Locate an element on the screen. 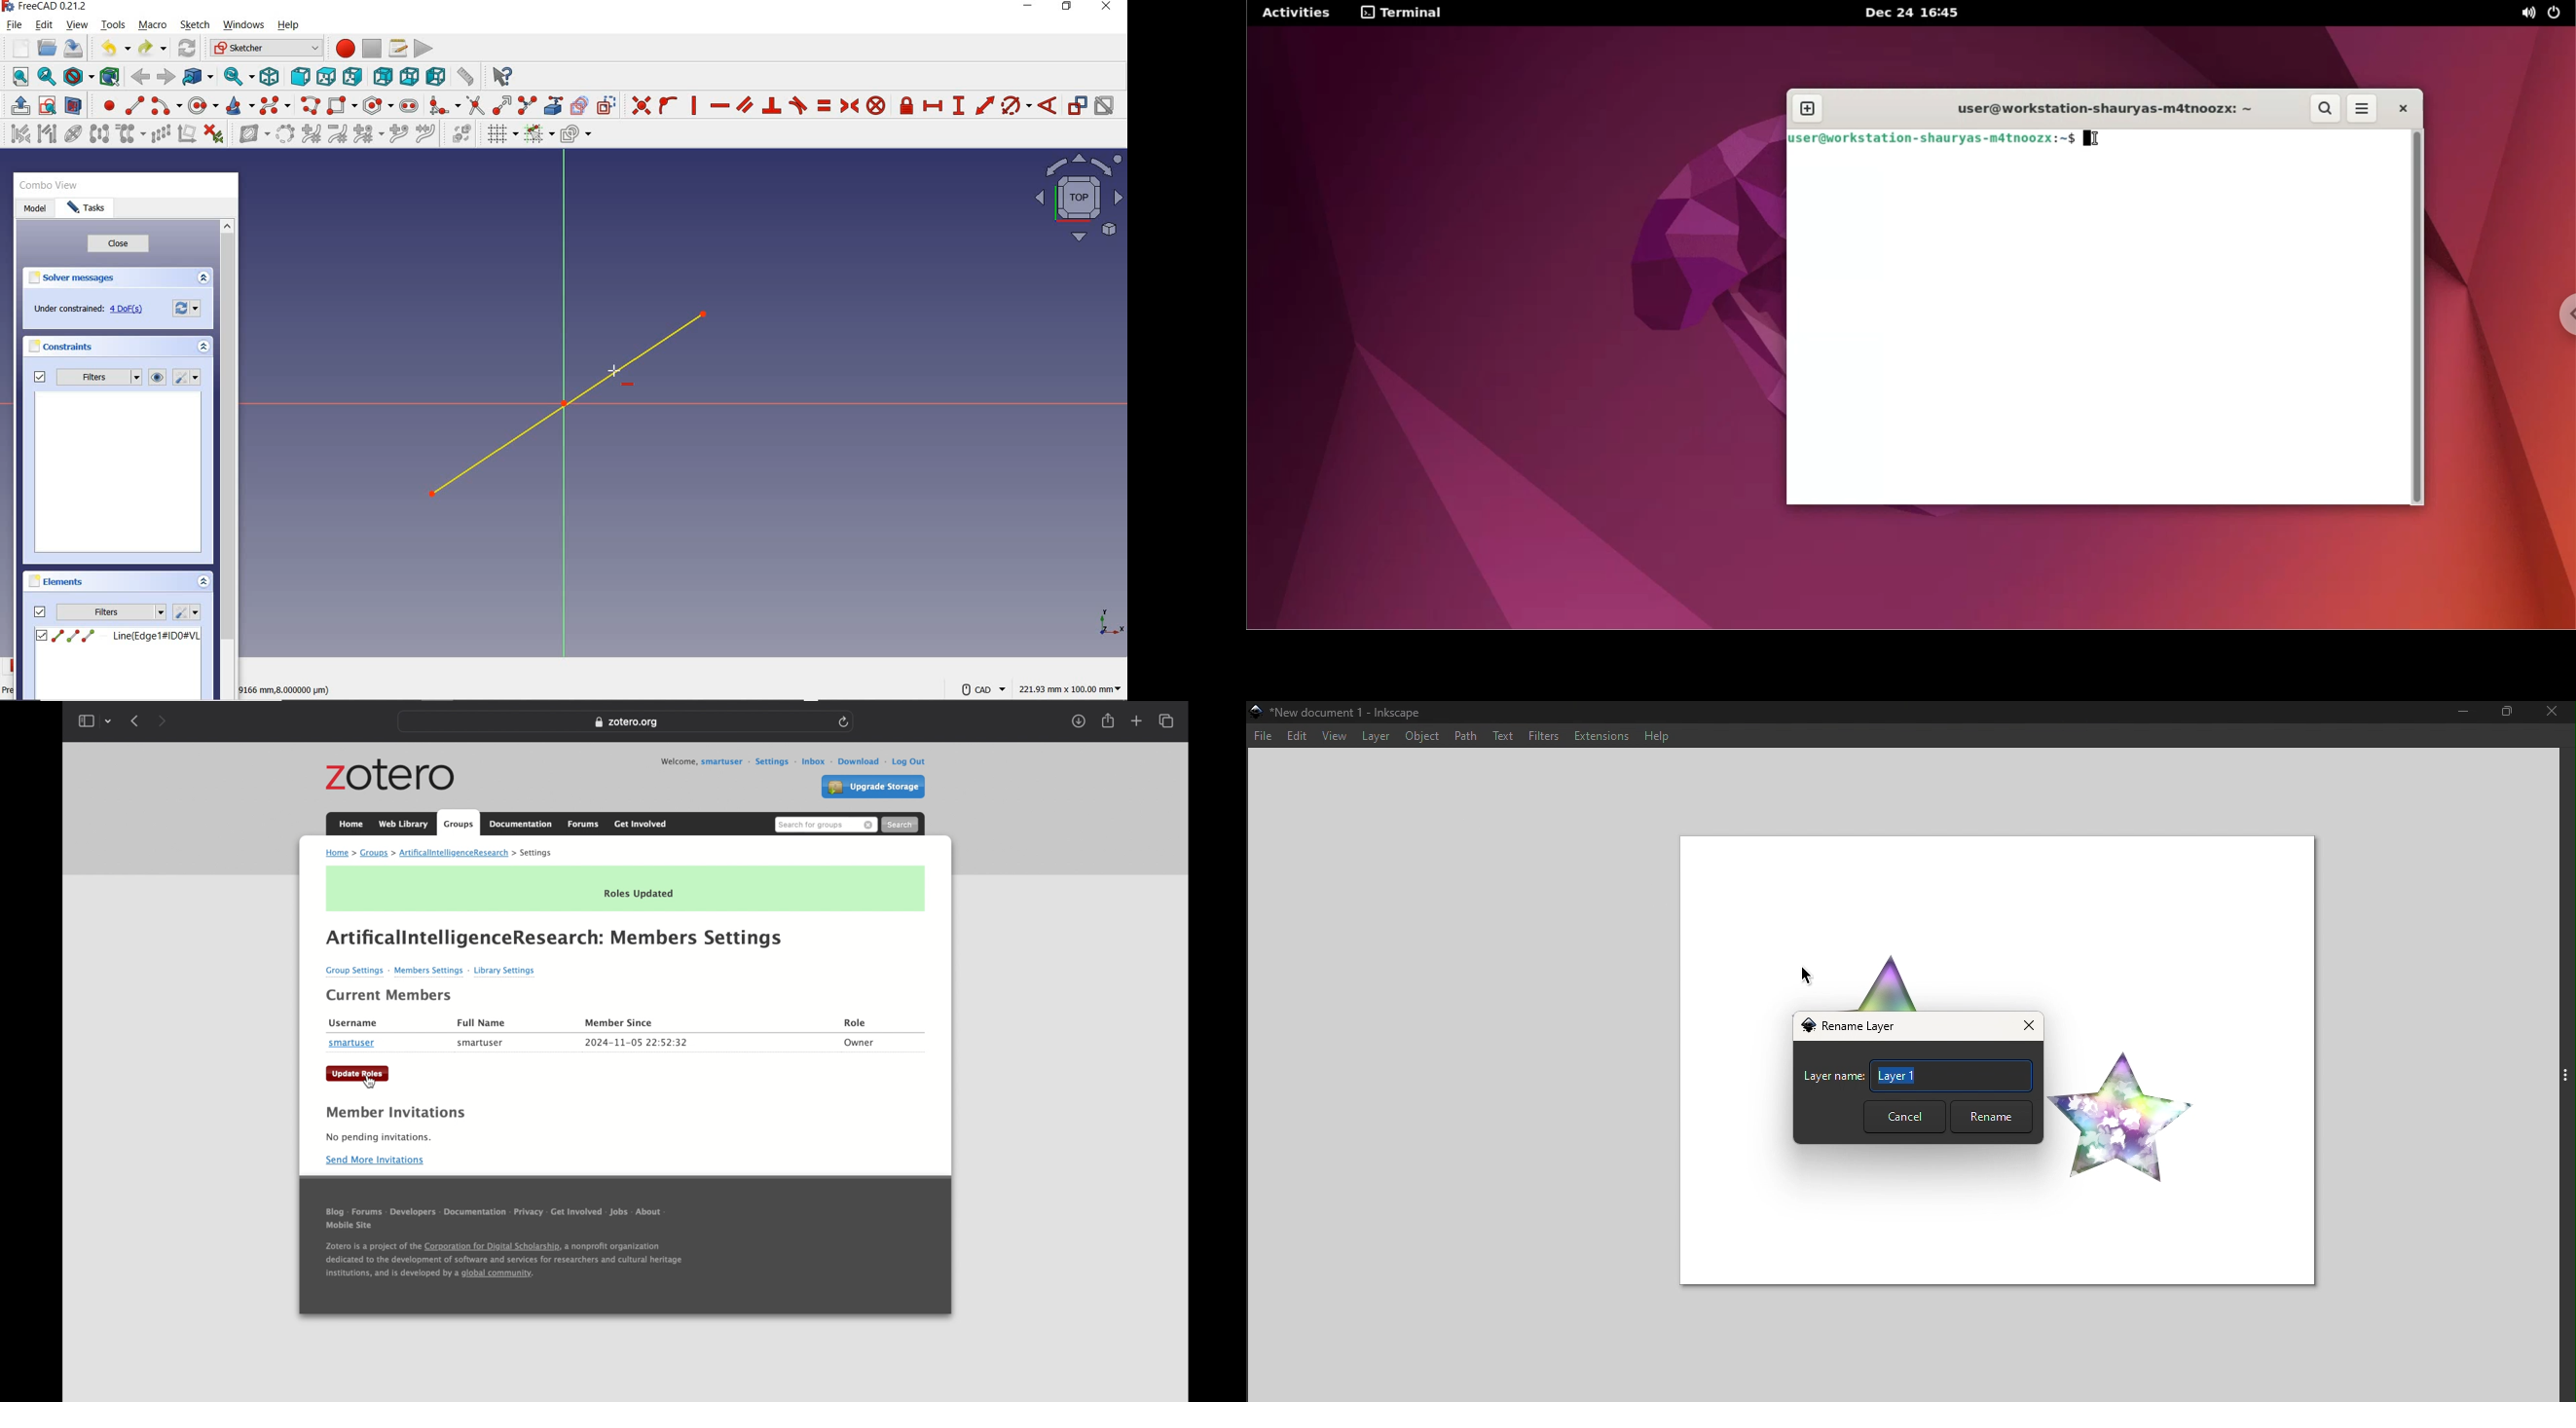  forums is located at coordinates (367, 1214).